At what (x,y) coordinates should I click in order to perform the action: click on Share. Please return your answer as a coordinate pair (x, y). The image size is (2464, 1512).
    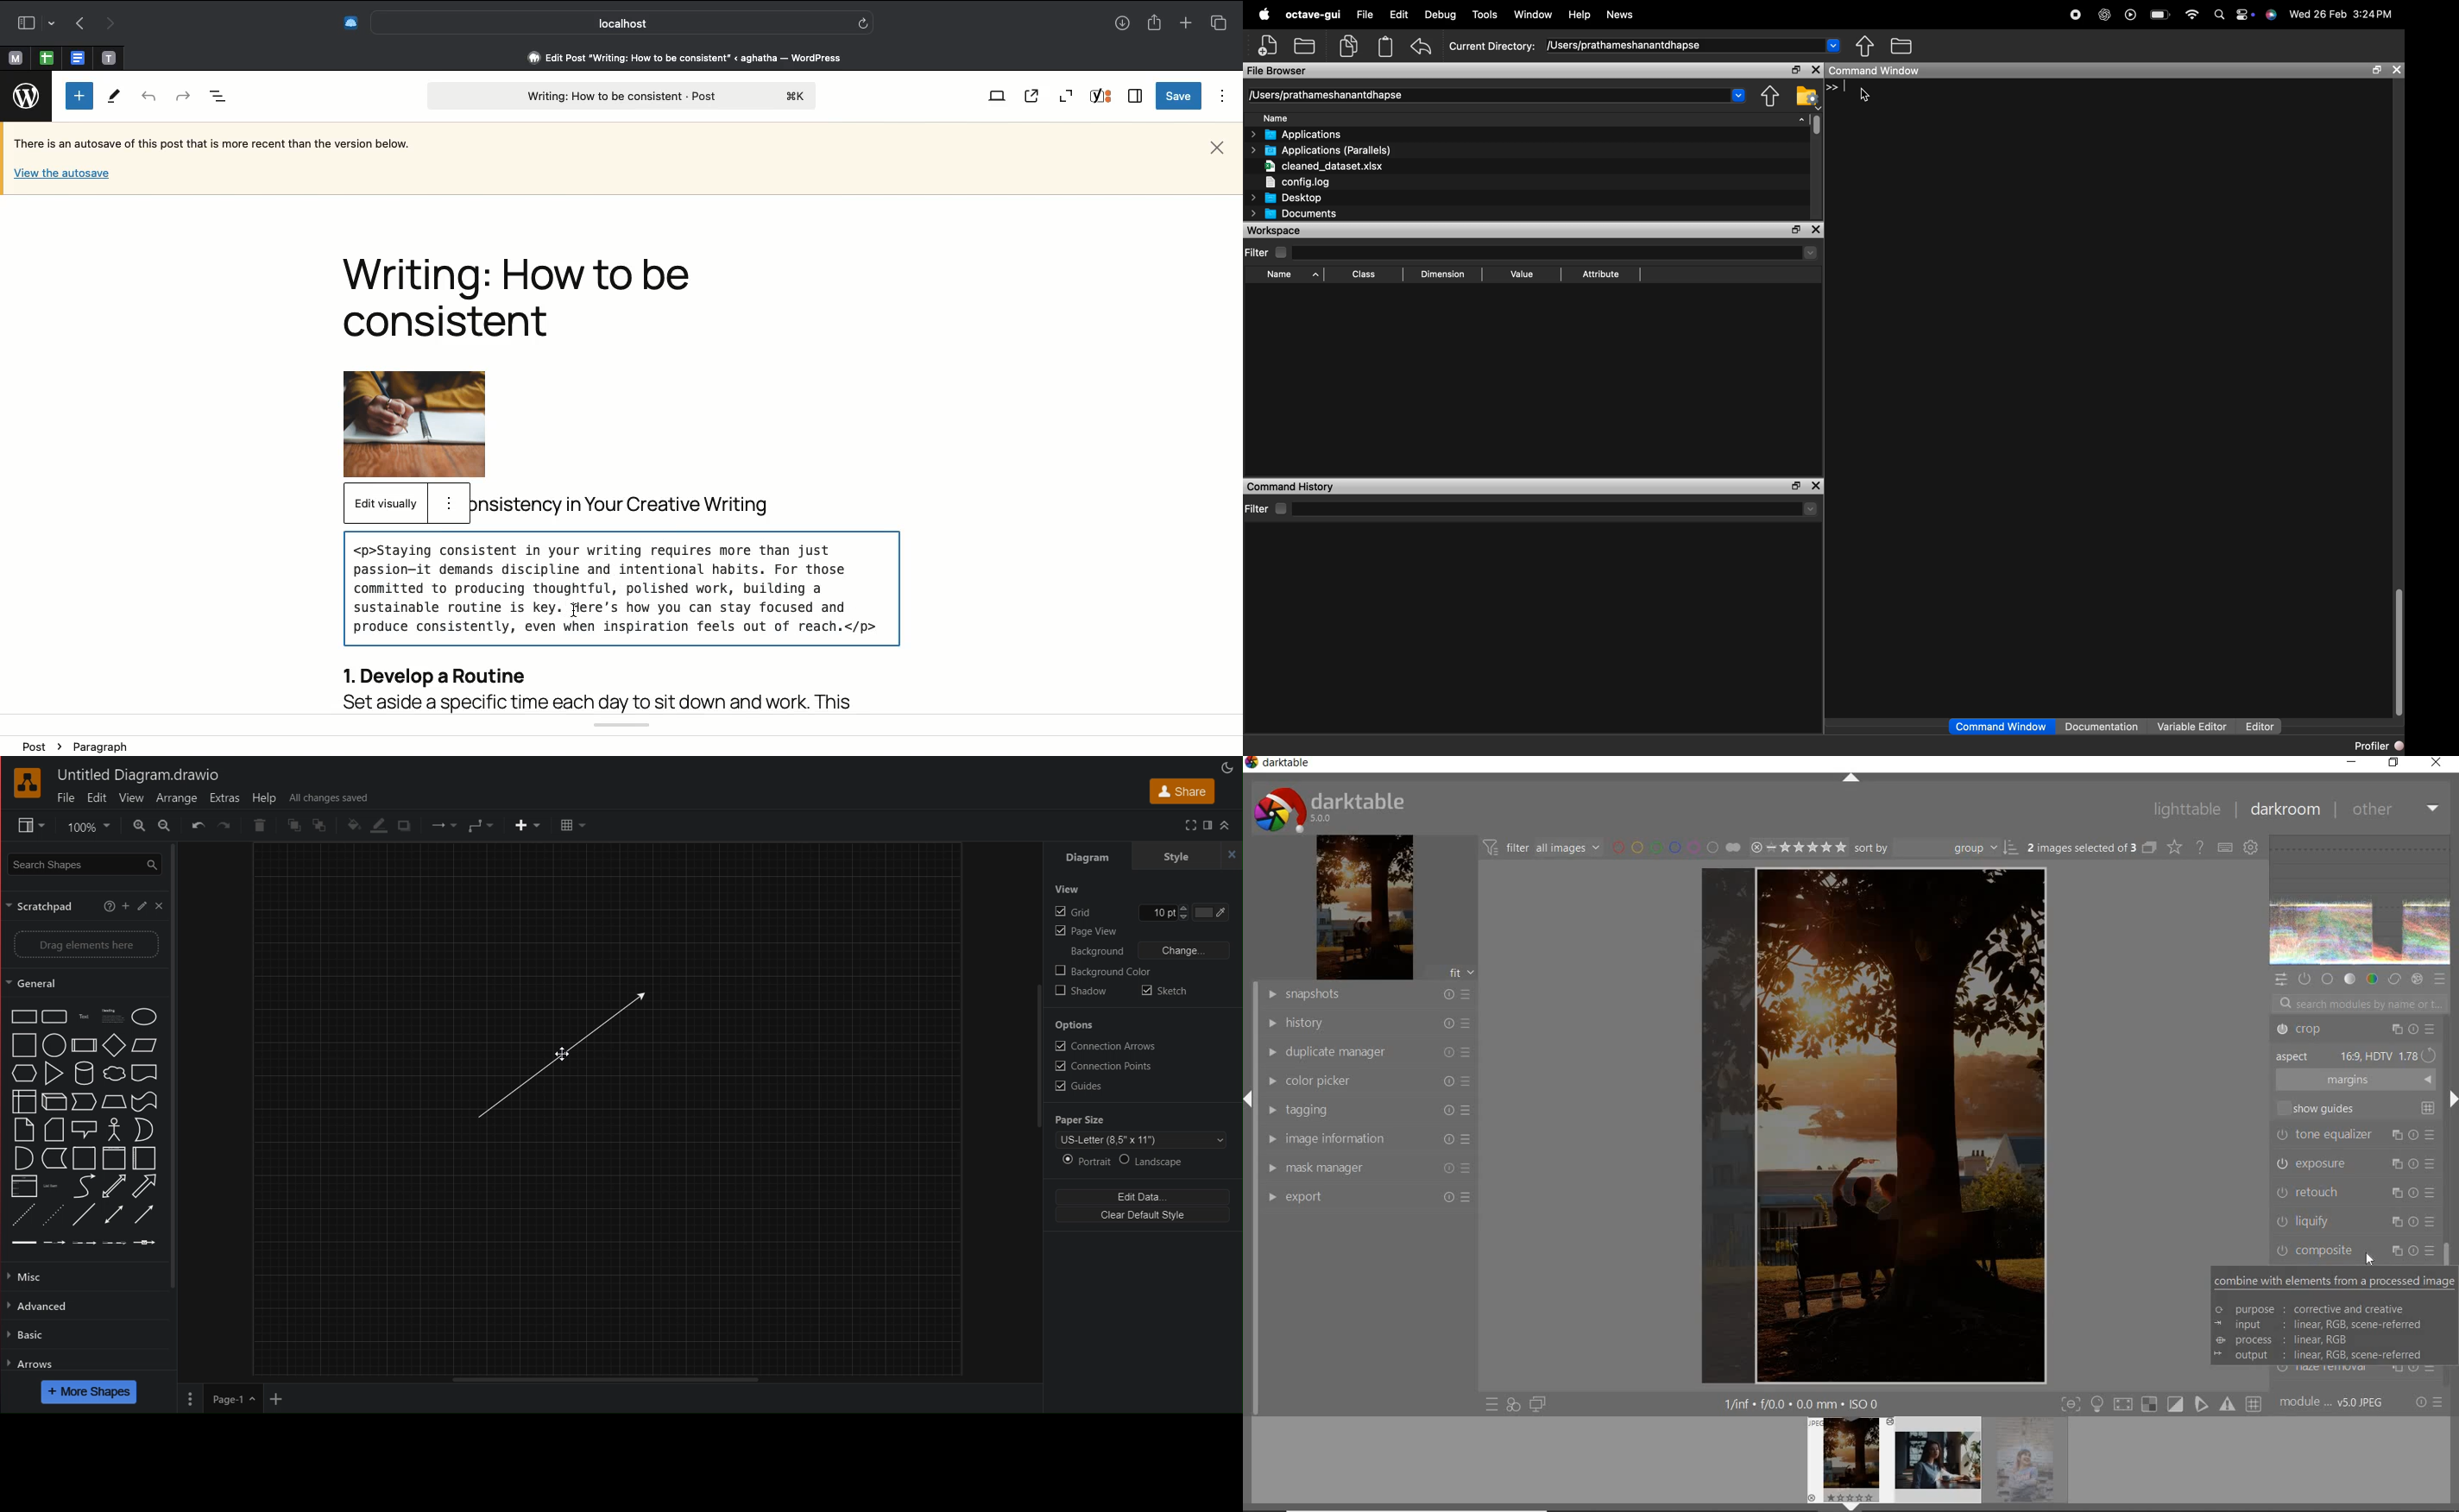
    Looking at the image, I should click on (1179, 791).